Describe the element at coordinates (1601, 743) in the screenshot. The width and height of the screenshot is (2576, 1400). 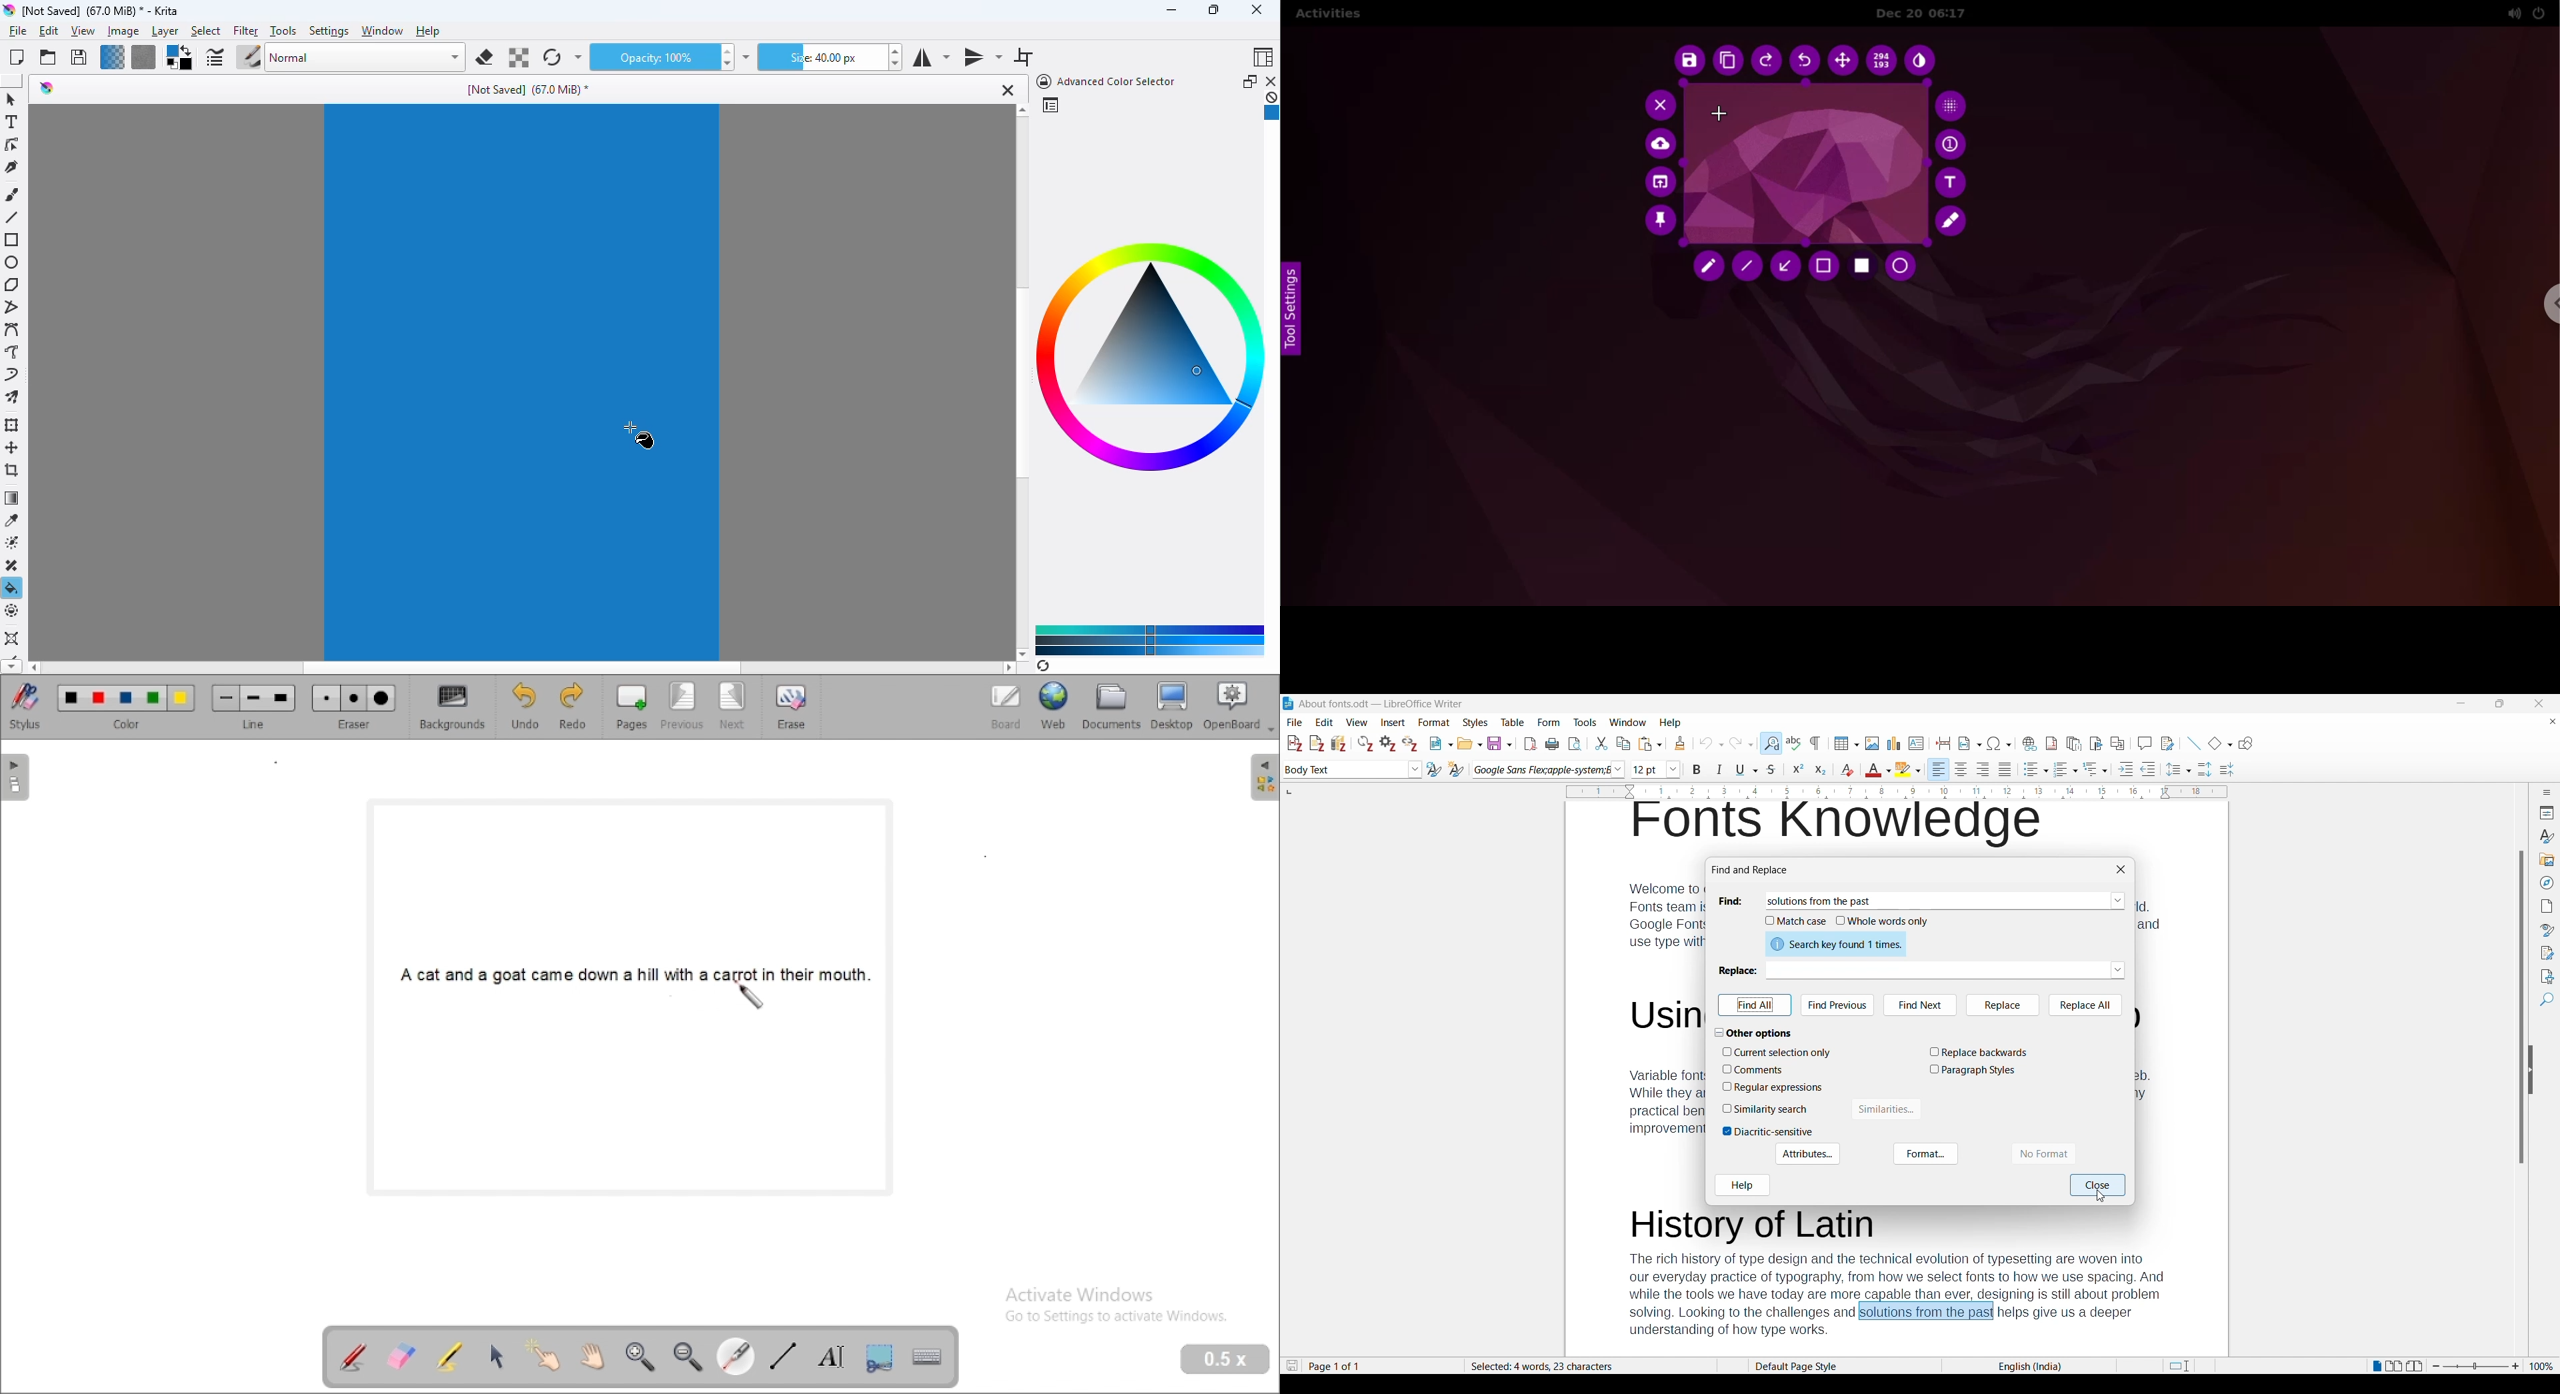
I see `Cut` at that location.